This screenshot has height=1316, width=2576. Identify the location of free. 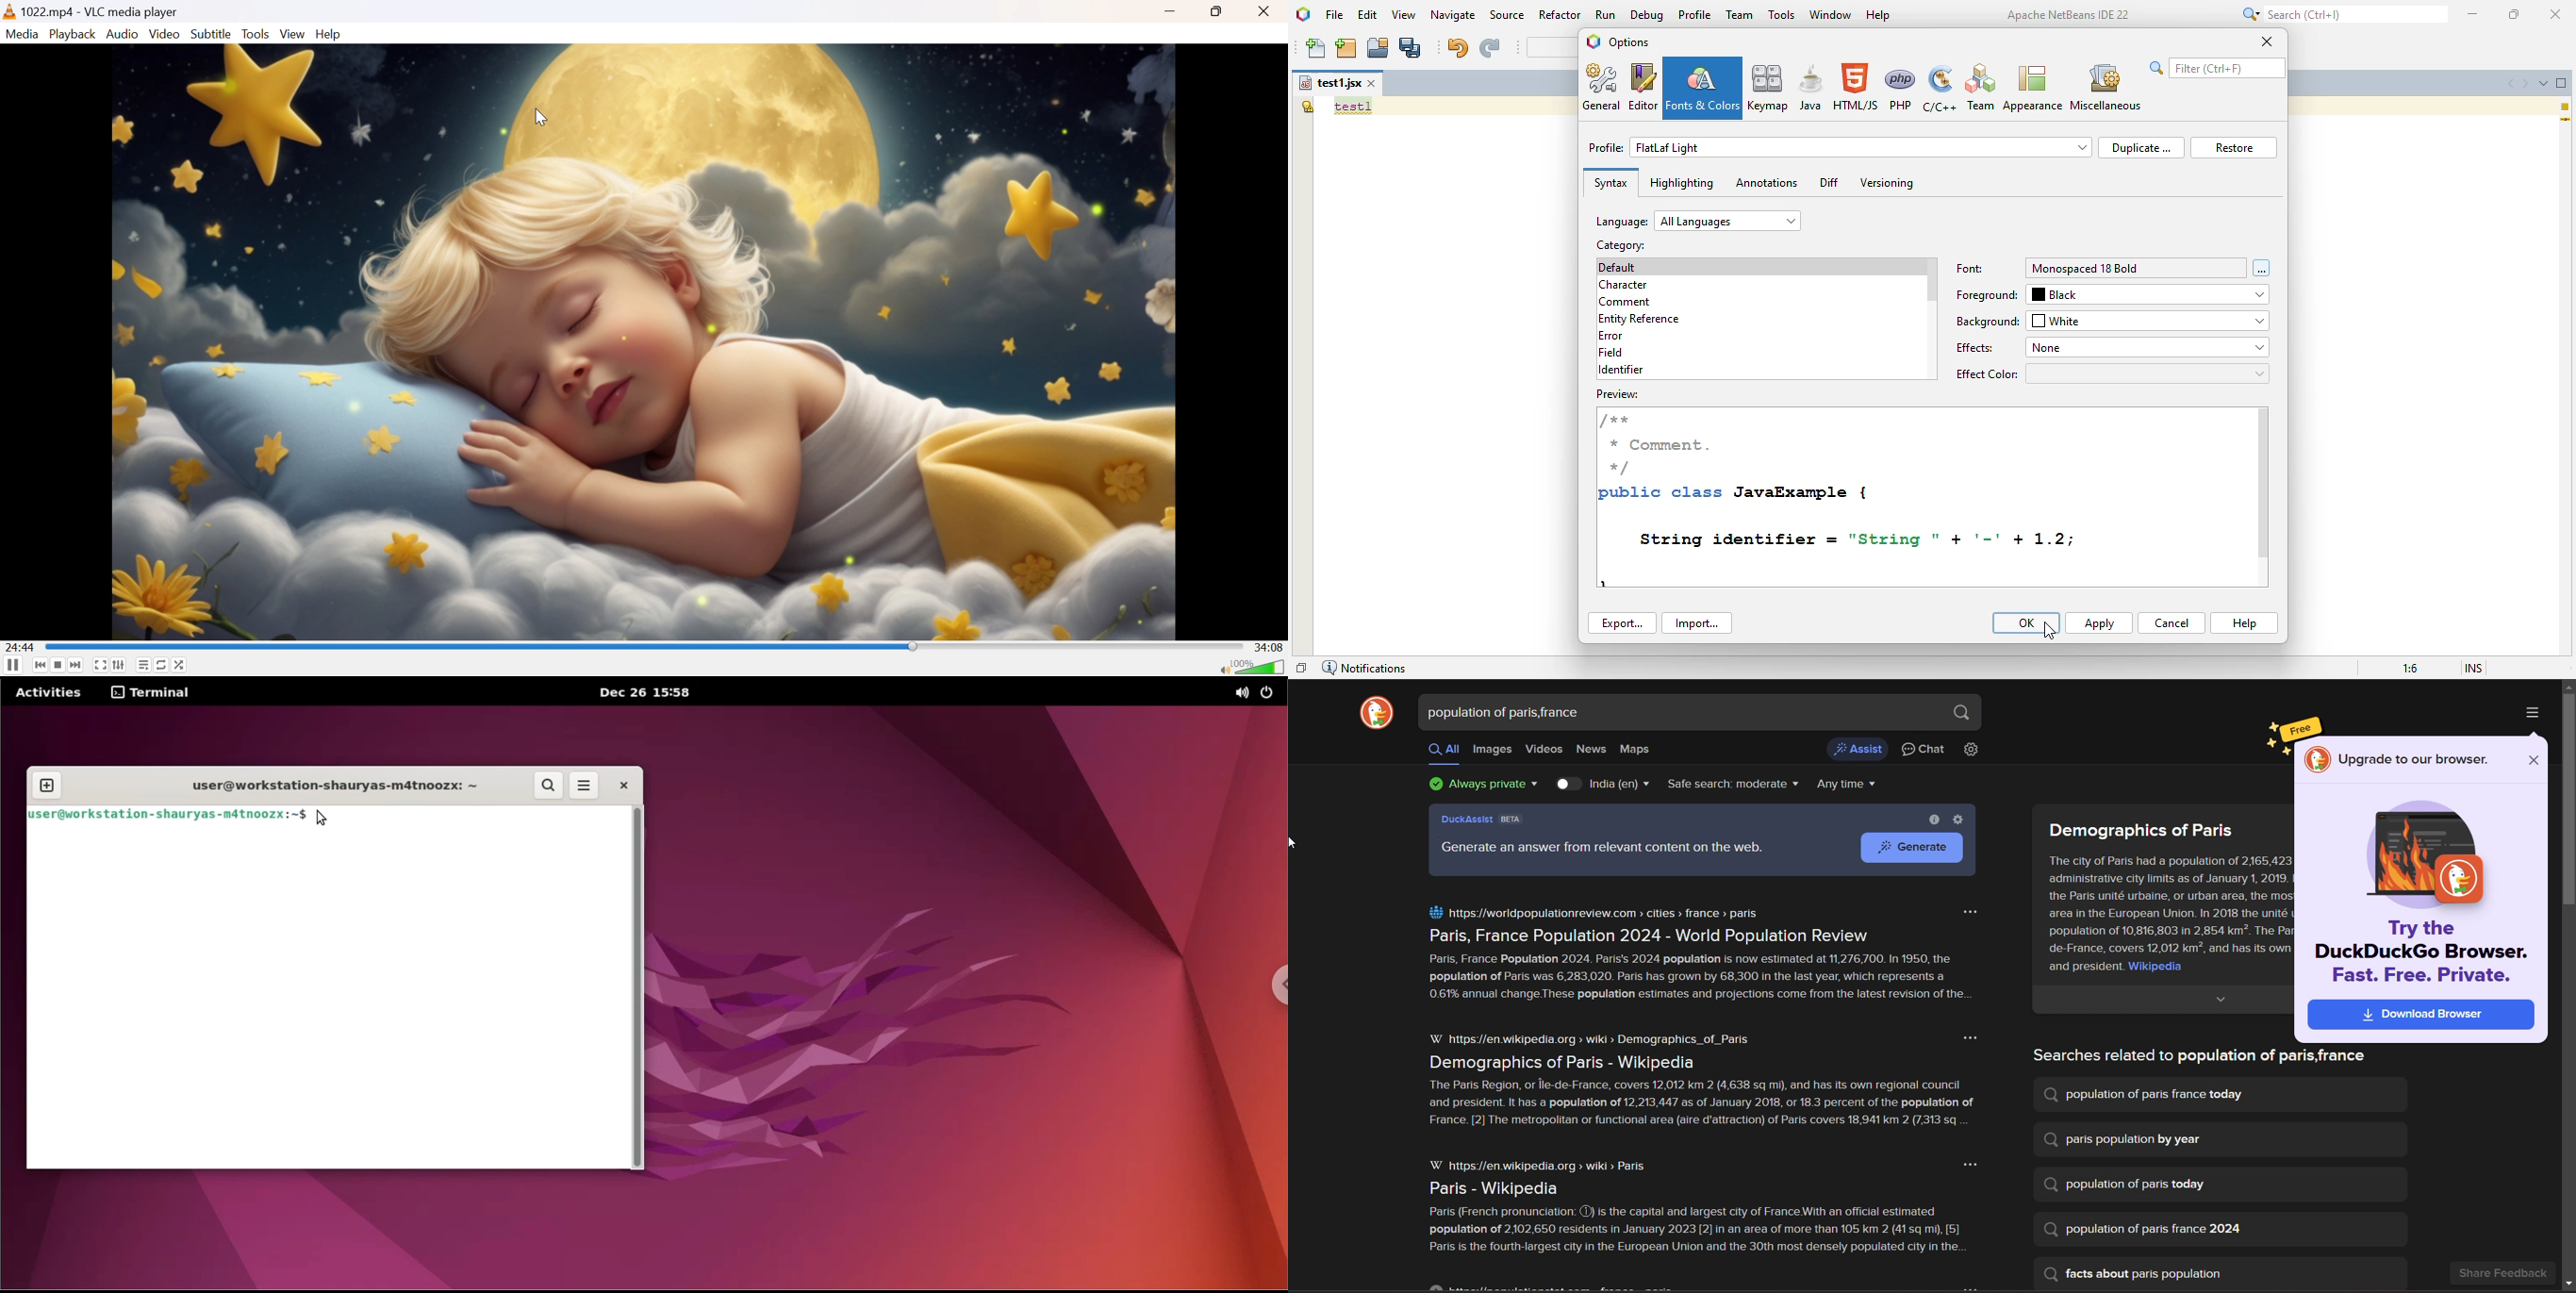
(2293, 729).